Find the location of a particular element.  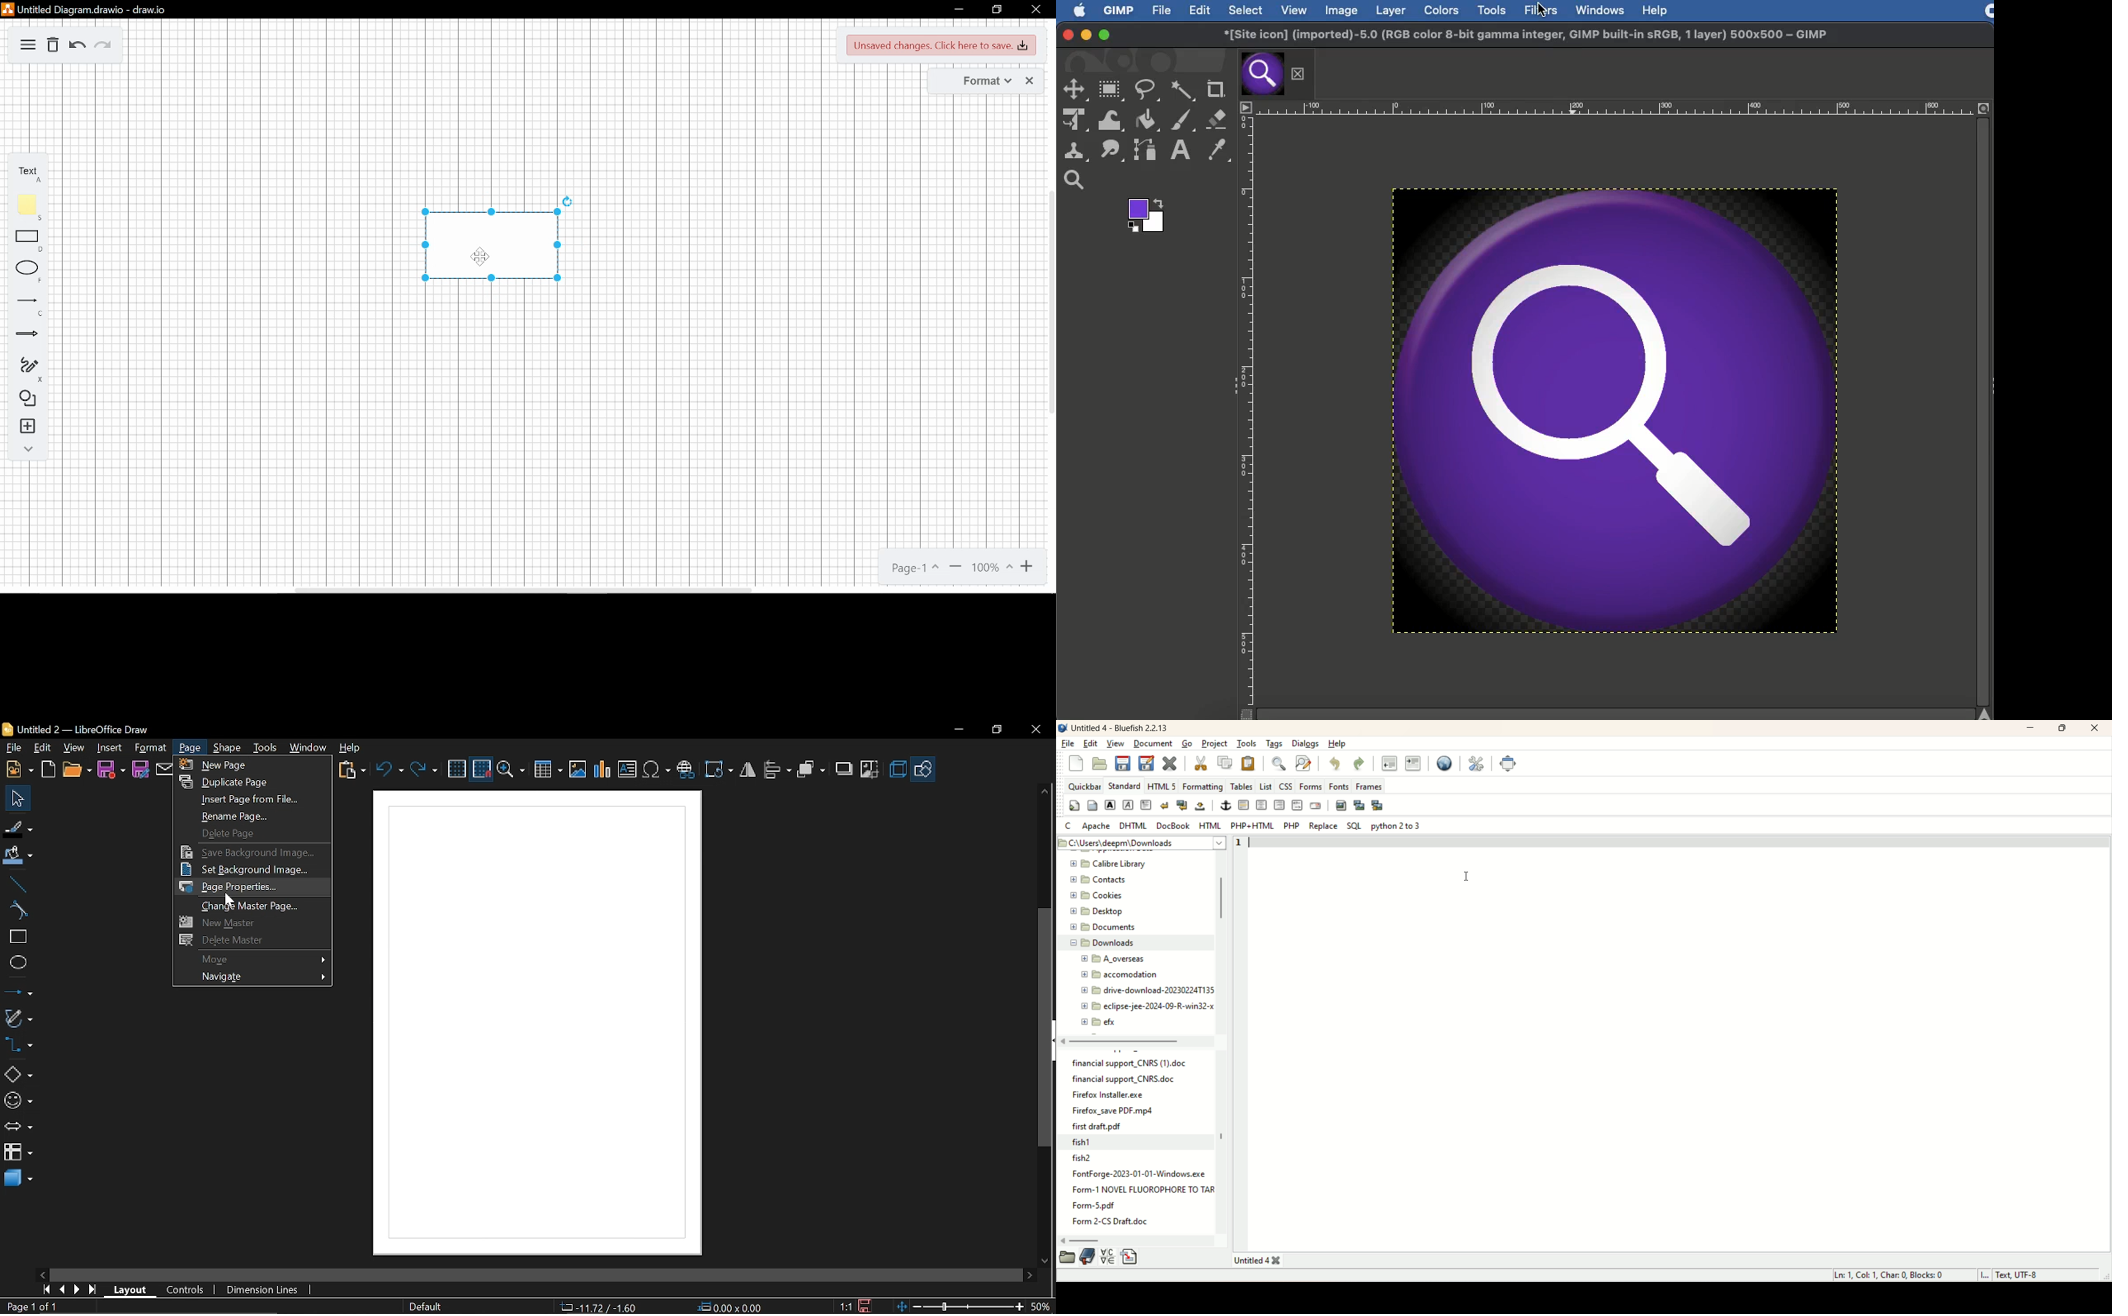

forward is located at coordinates (104, 46).